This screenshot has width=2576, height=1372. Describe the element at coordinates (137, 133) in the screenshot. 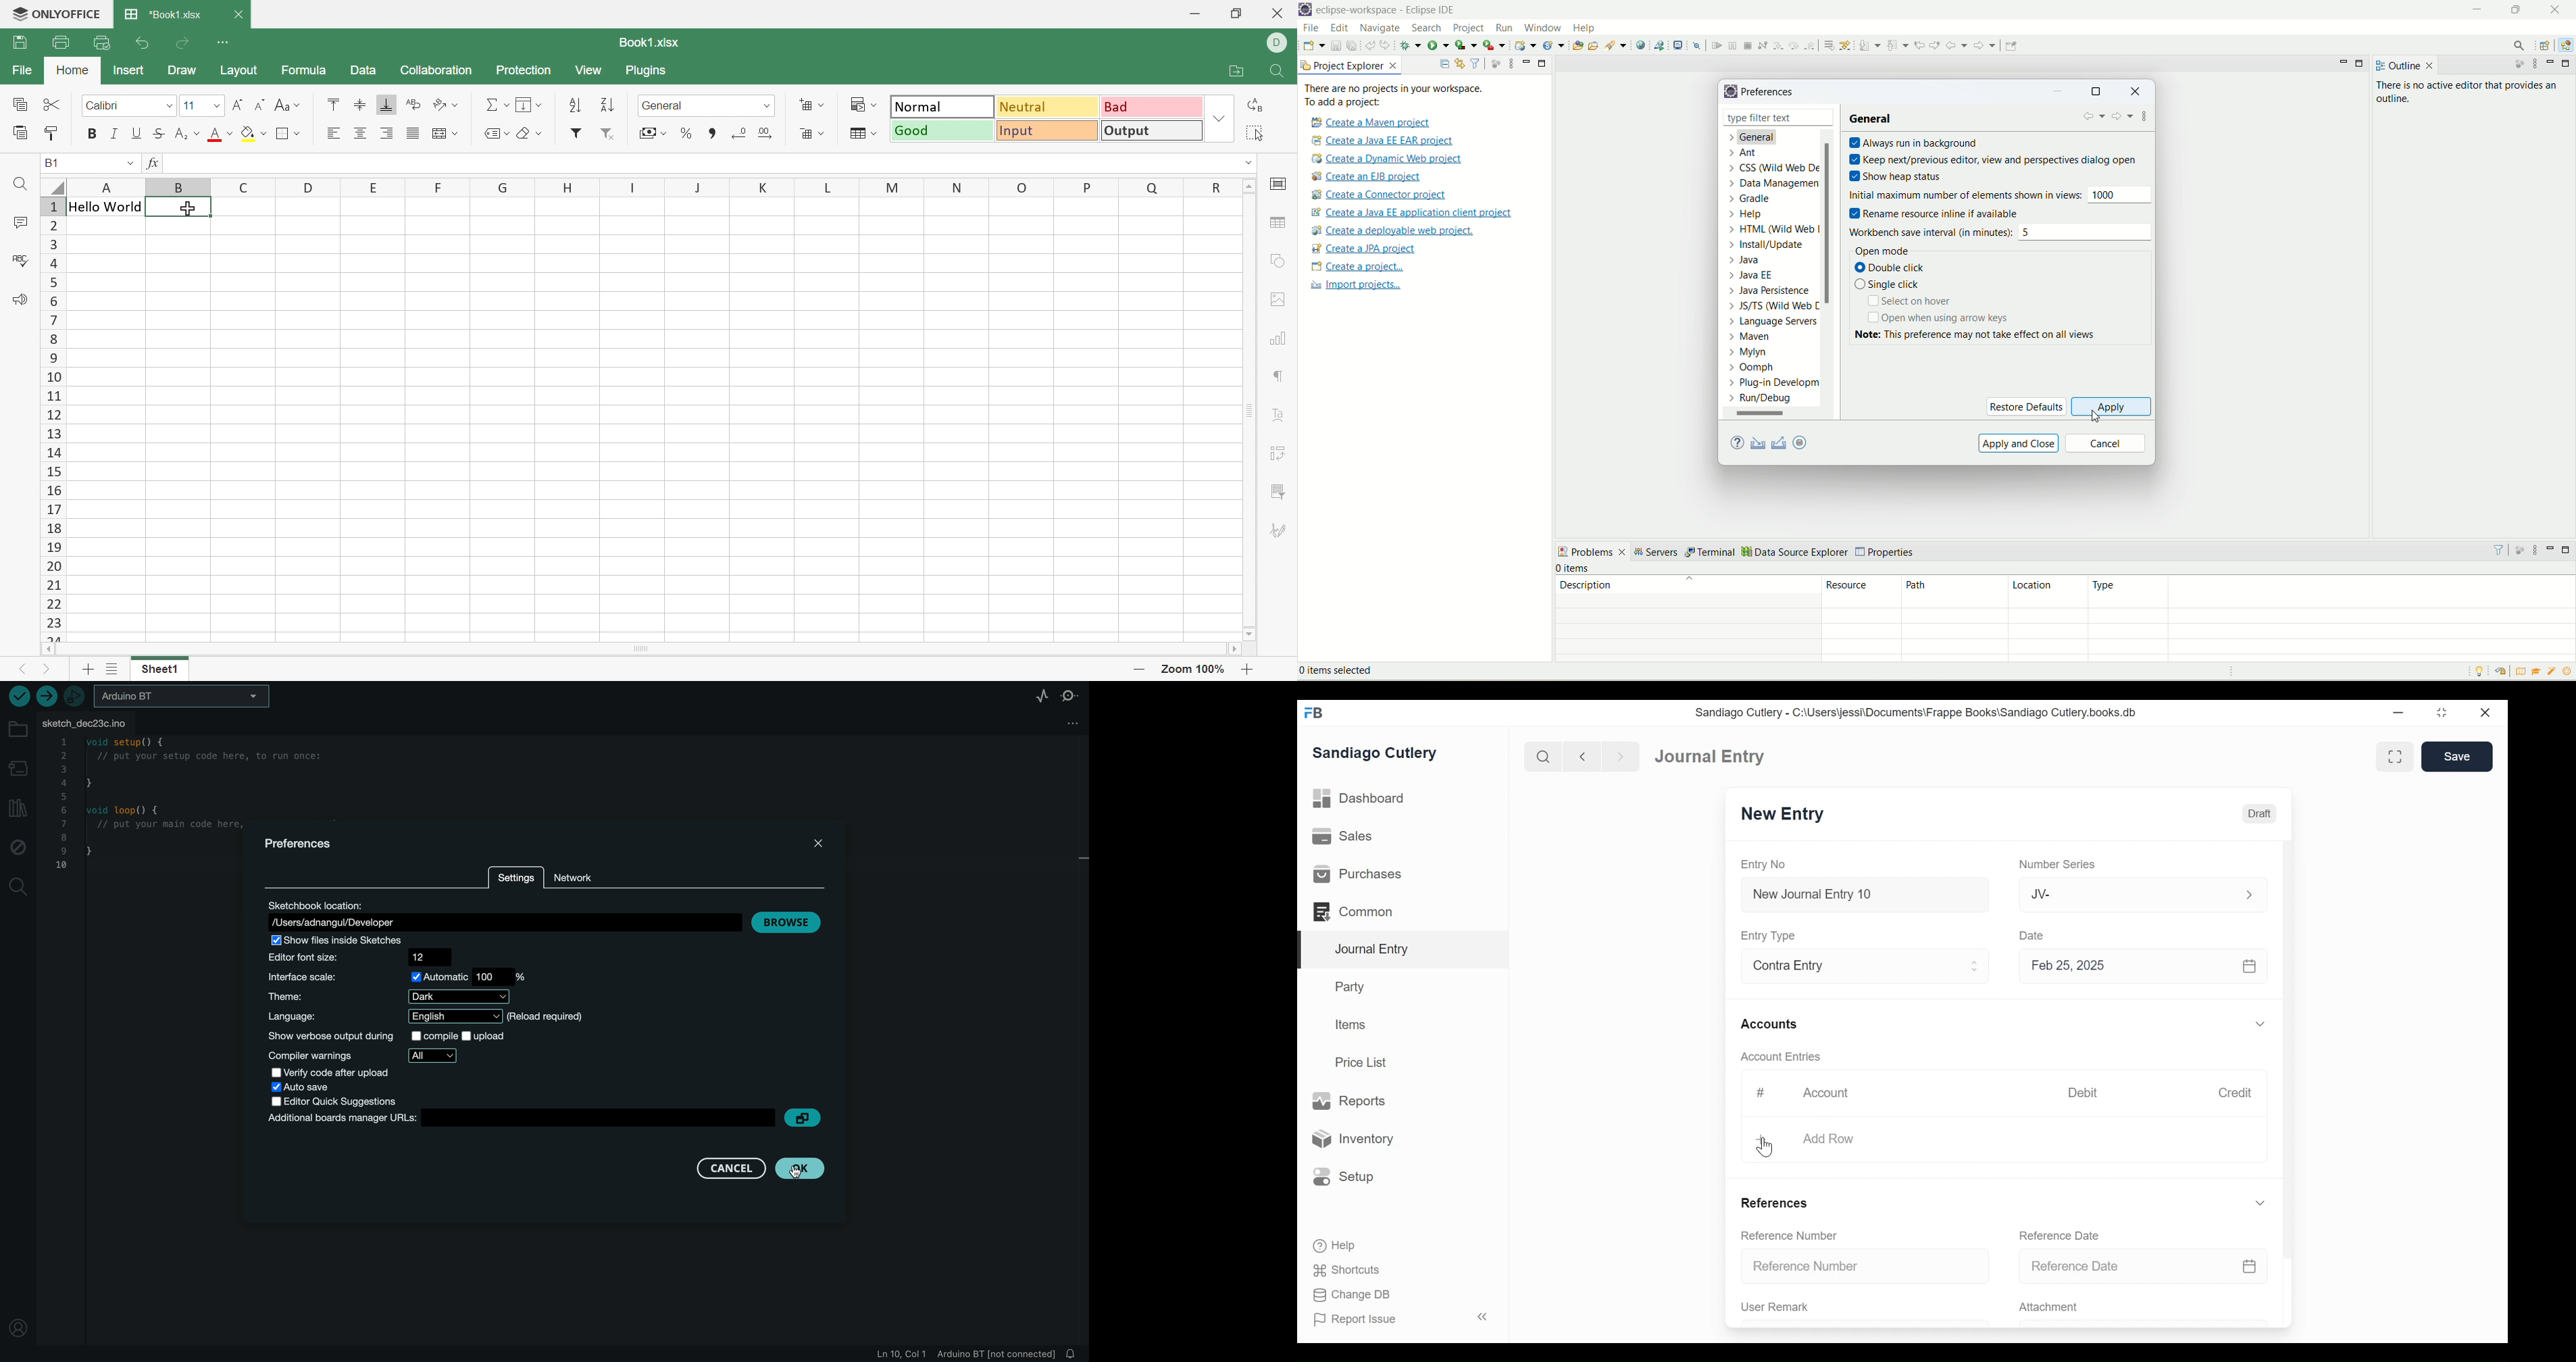

I see `Underline` at that location.